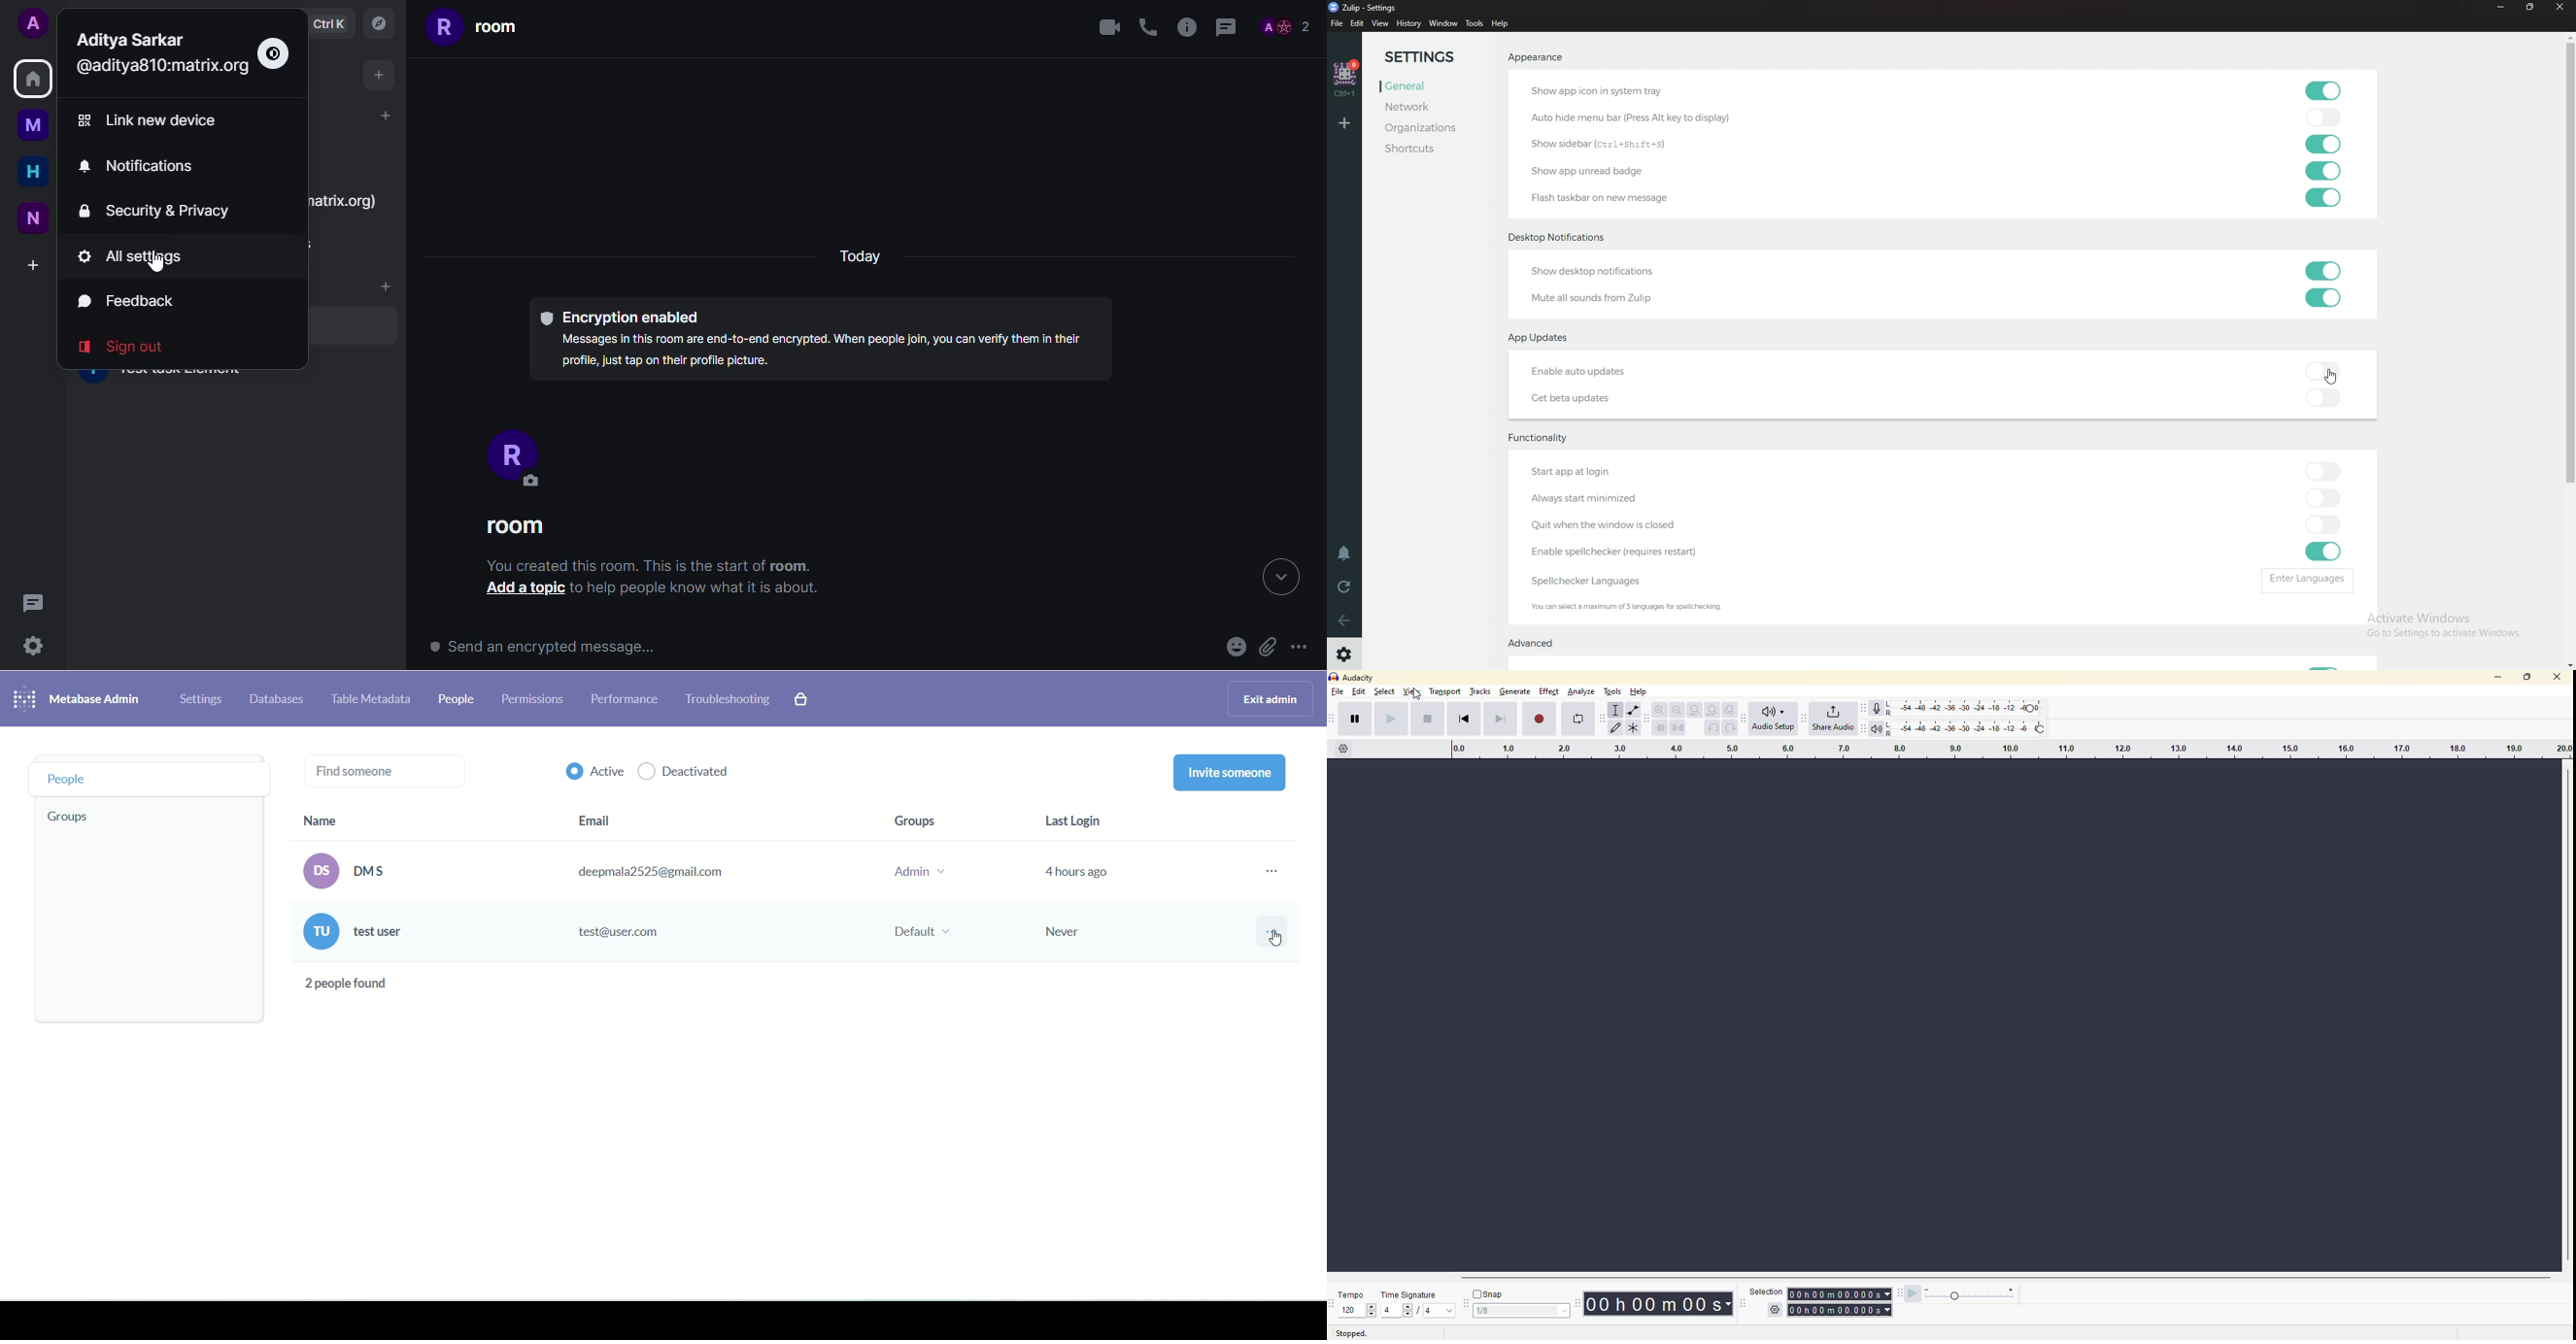 The height and width of the screenshot is (1344, 2576). What do you see at coordinates (2563, 10) in the screenshot?
I see `Close` at bounding box center [2563, 10].